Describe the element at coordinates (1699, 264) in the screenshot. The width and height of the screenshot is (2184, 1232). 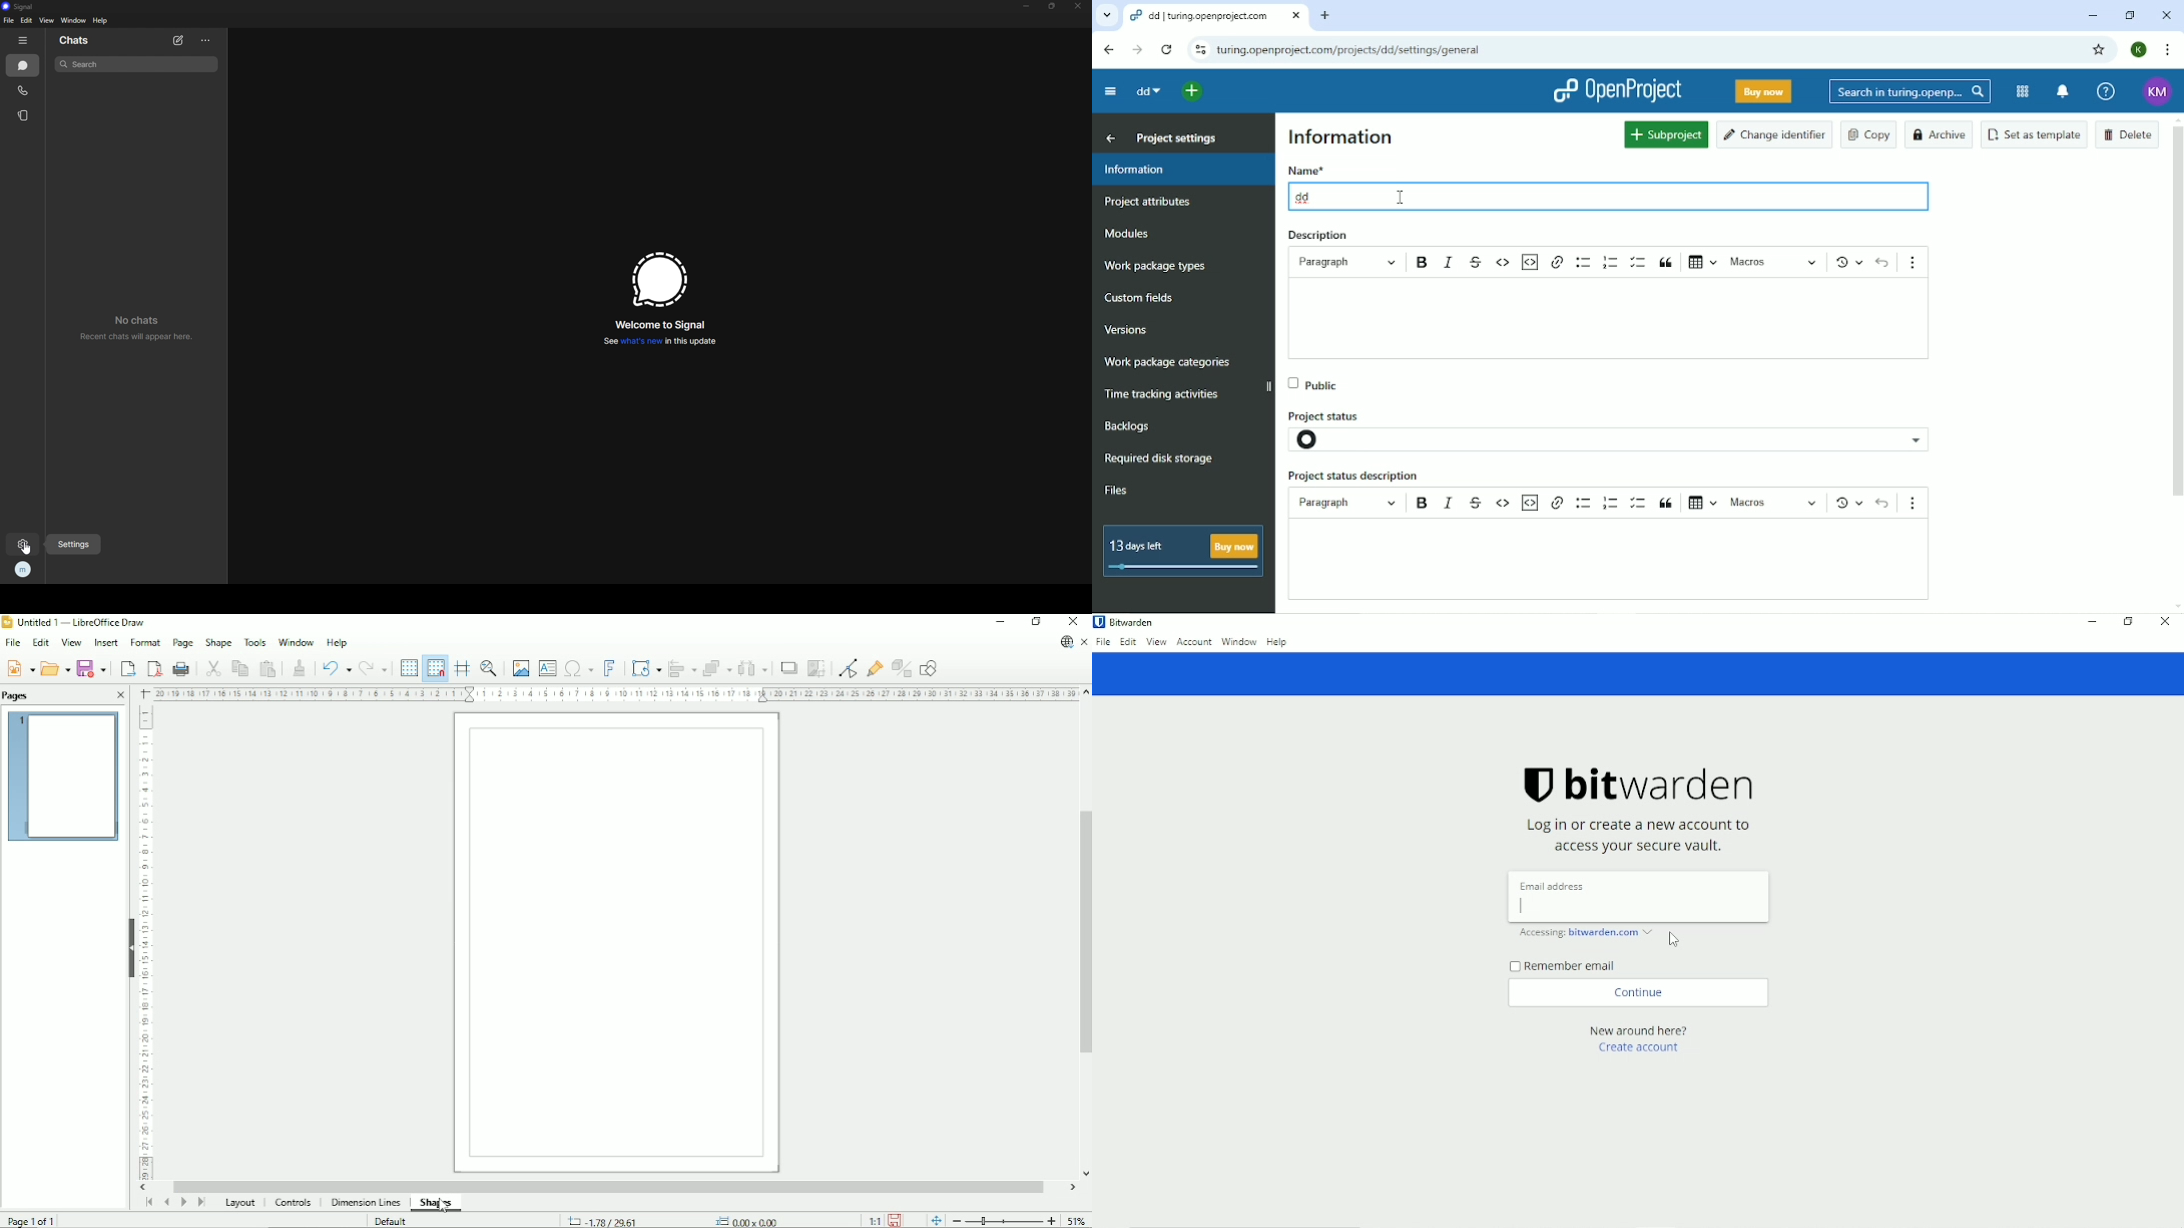
I see `Insert table` at that location.